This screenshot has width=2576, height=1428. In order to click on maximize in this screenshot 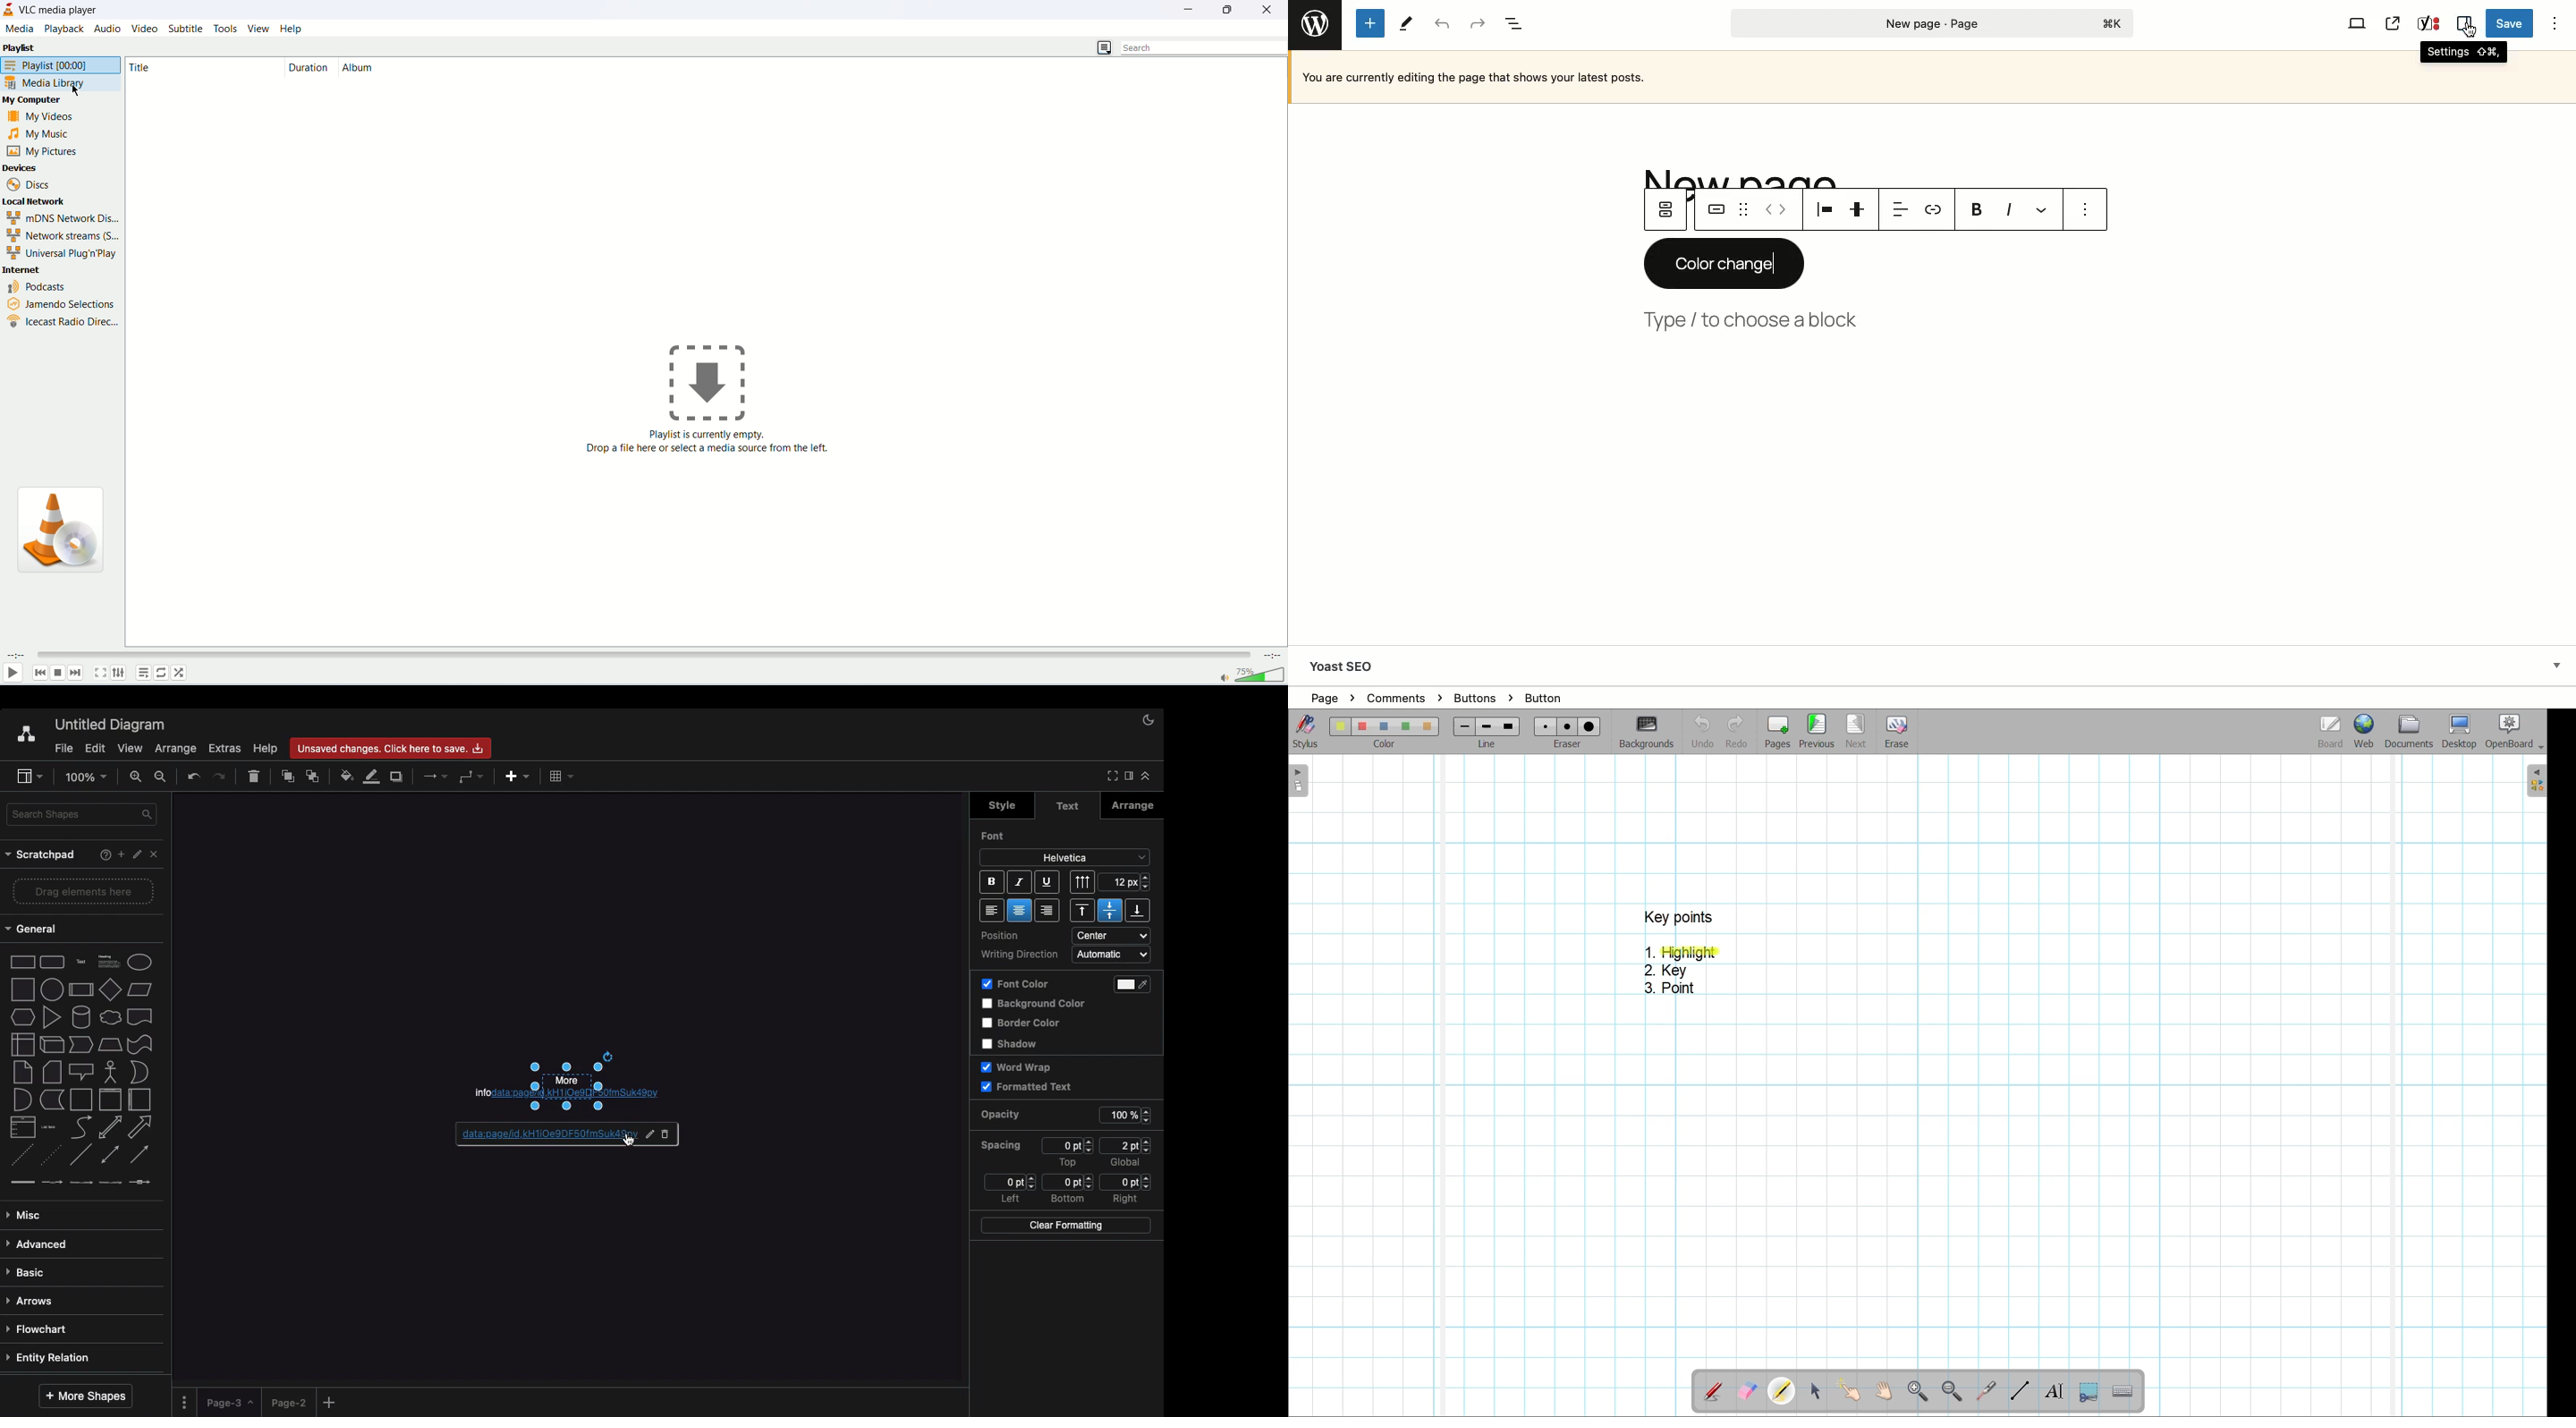, I will do `click(1228, 9)`.